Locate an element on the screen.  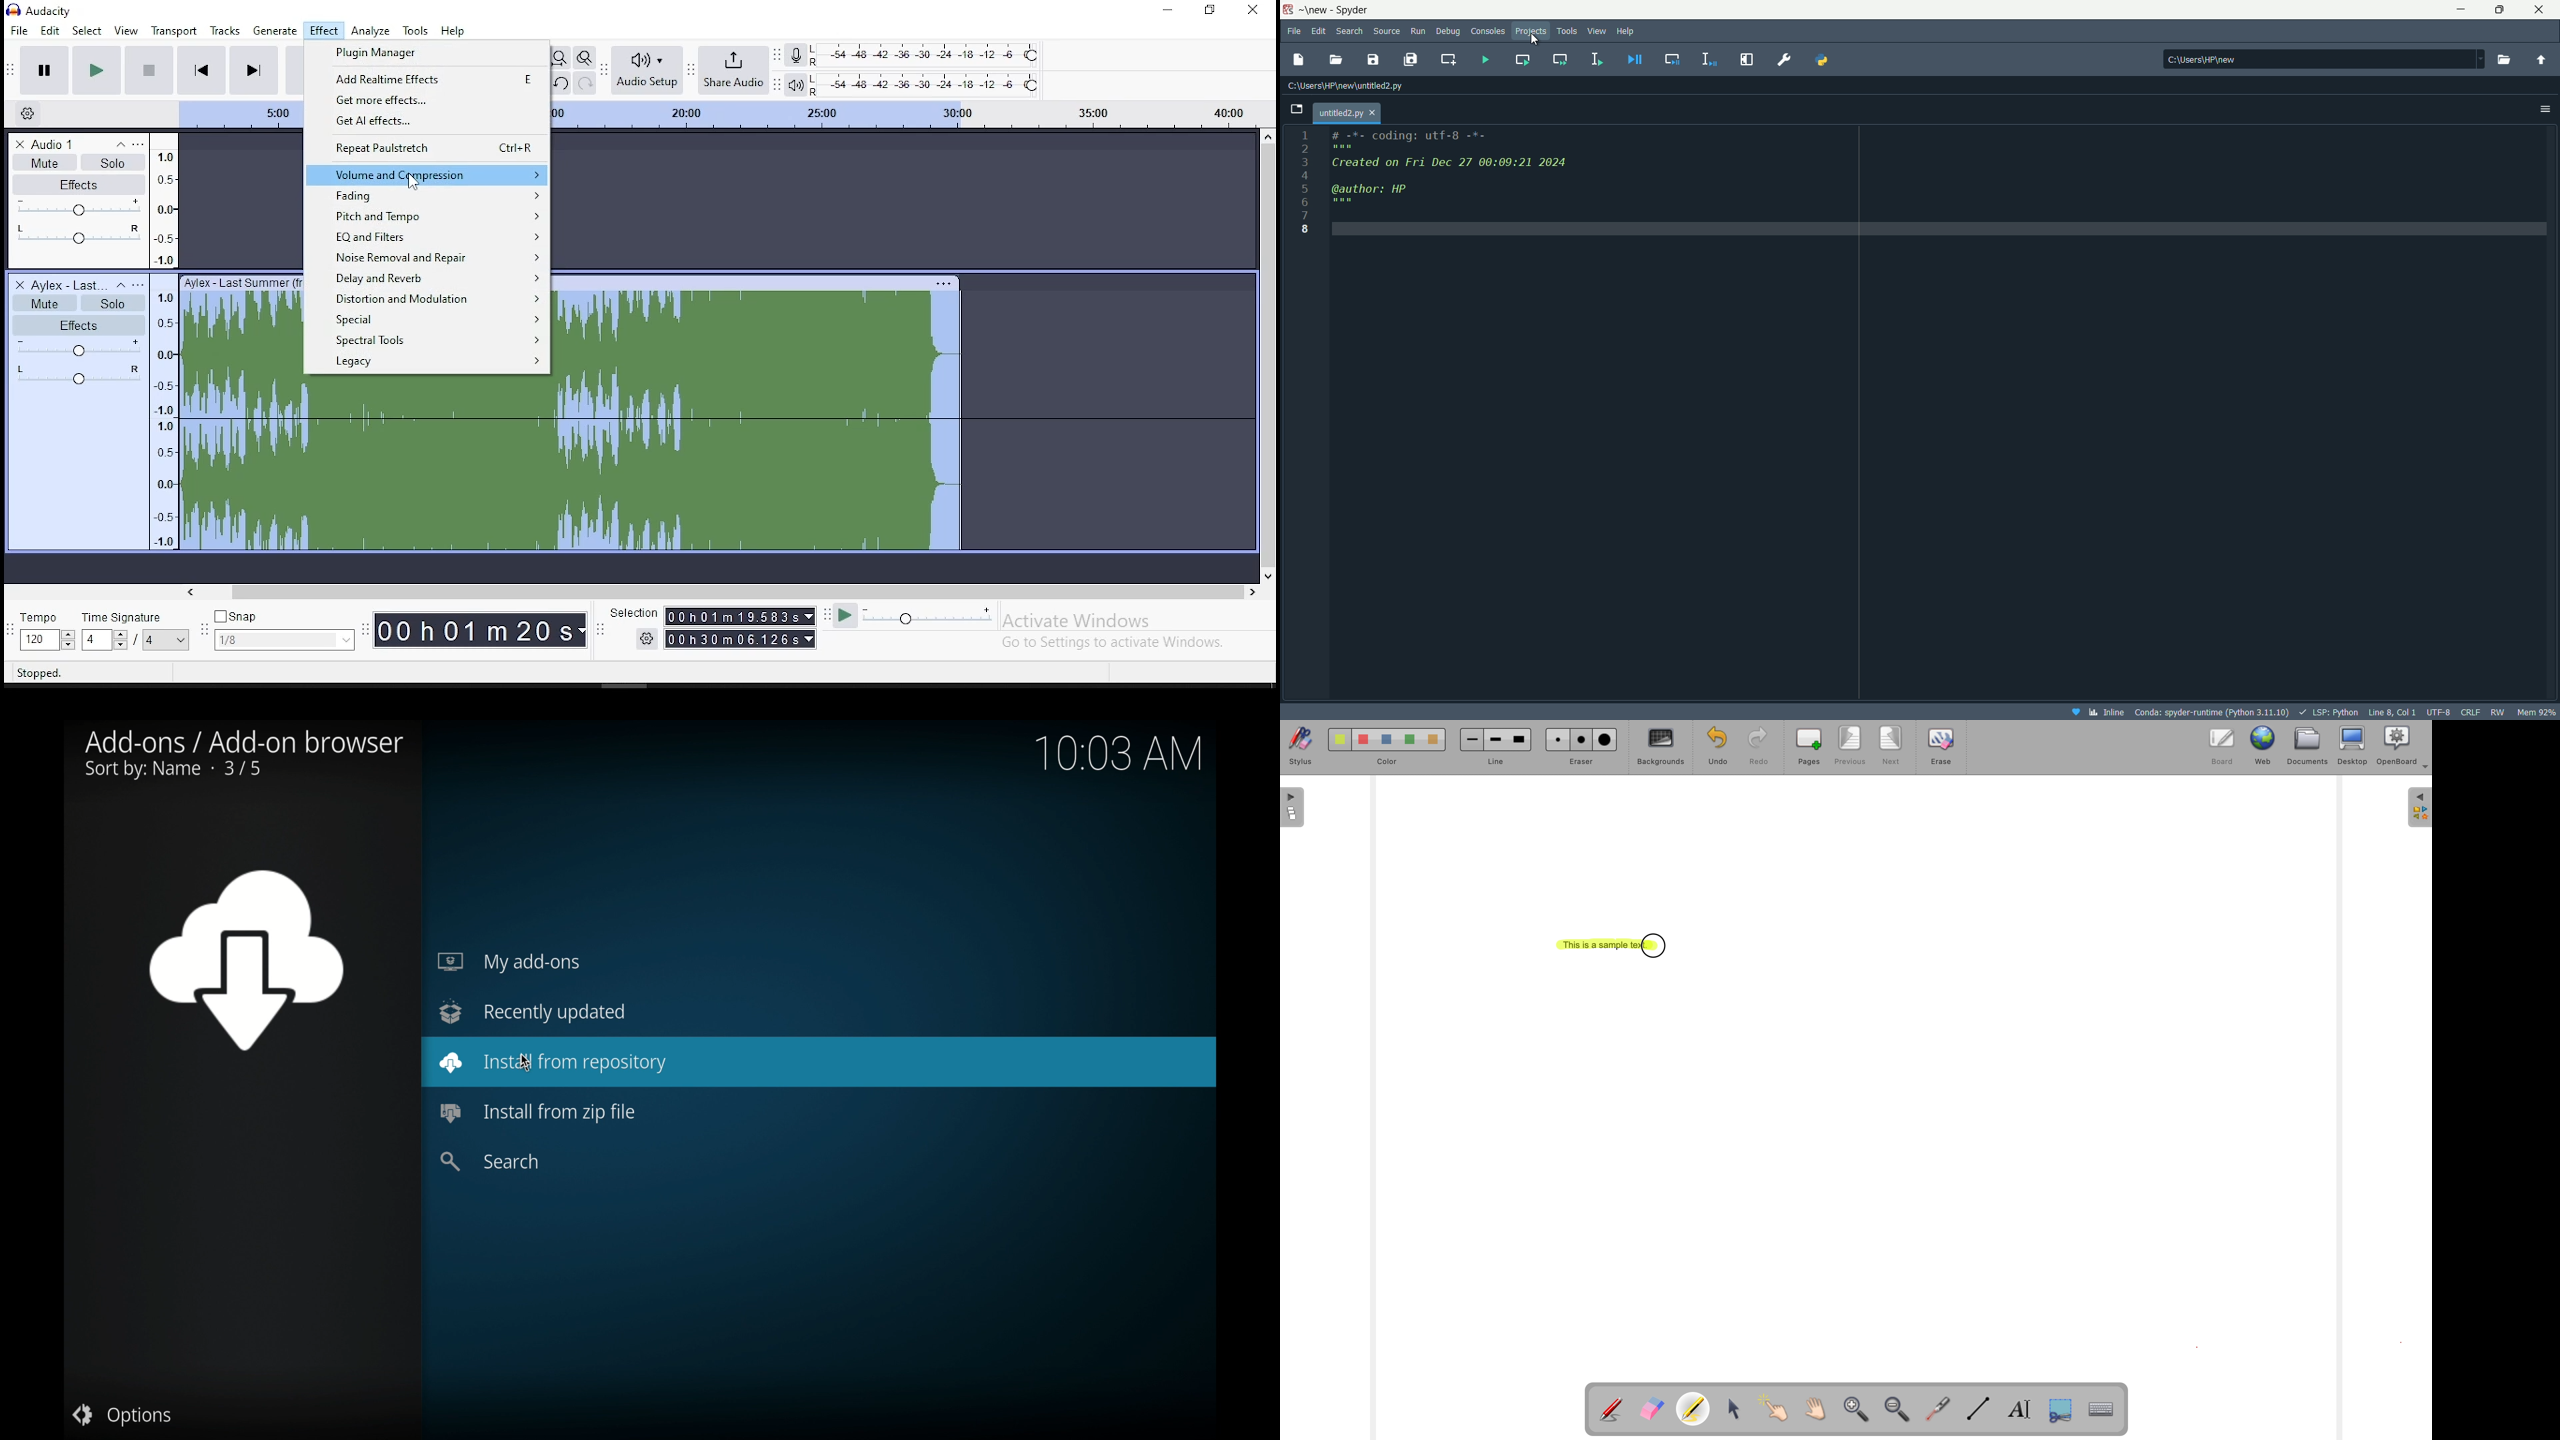
Source is located at coordinates (1387, 29).